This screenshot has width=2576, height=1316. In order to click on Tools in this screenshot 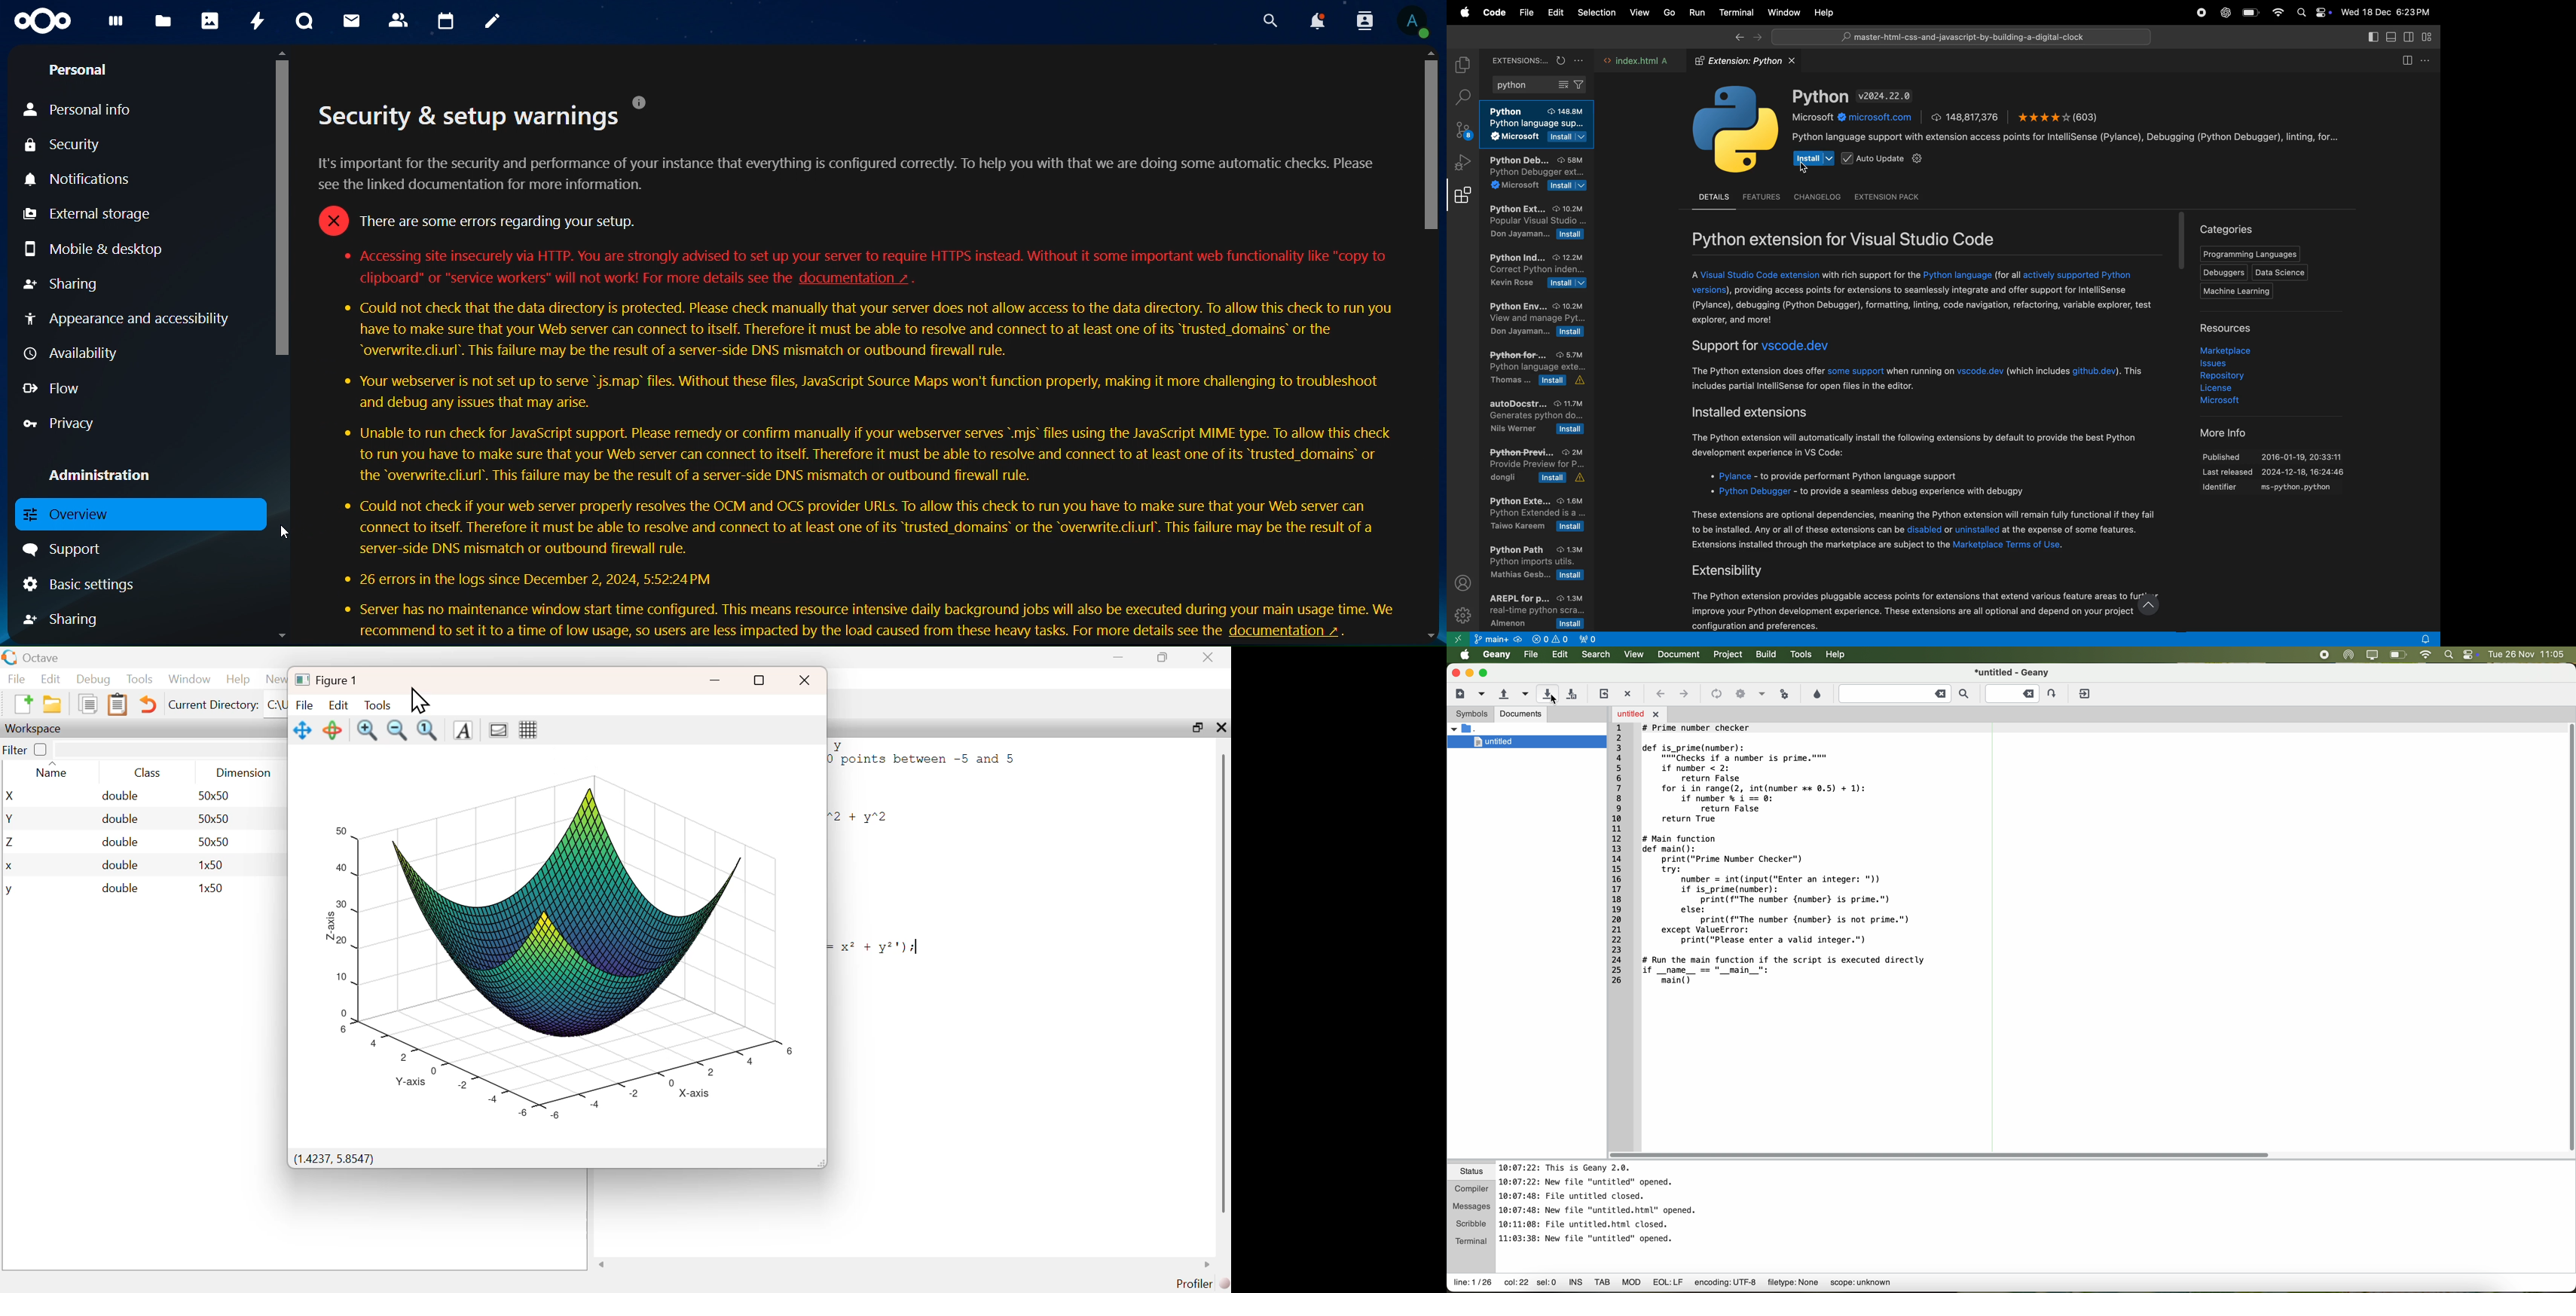, I will do `click(140, 679)`.